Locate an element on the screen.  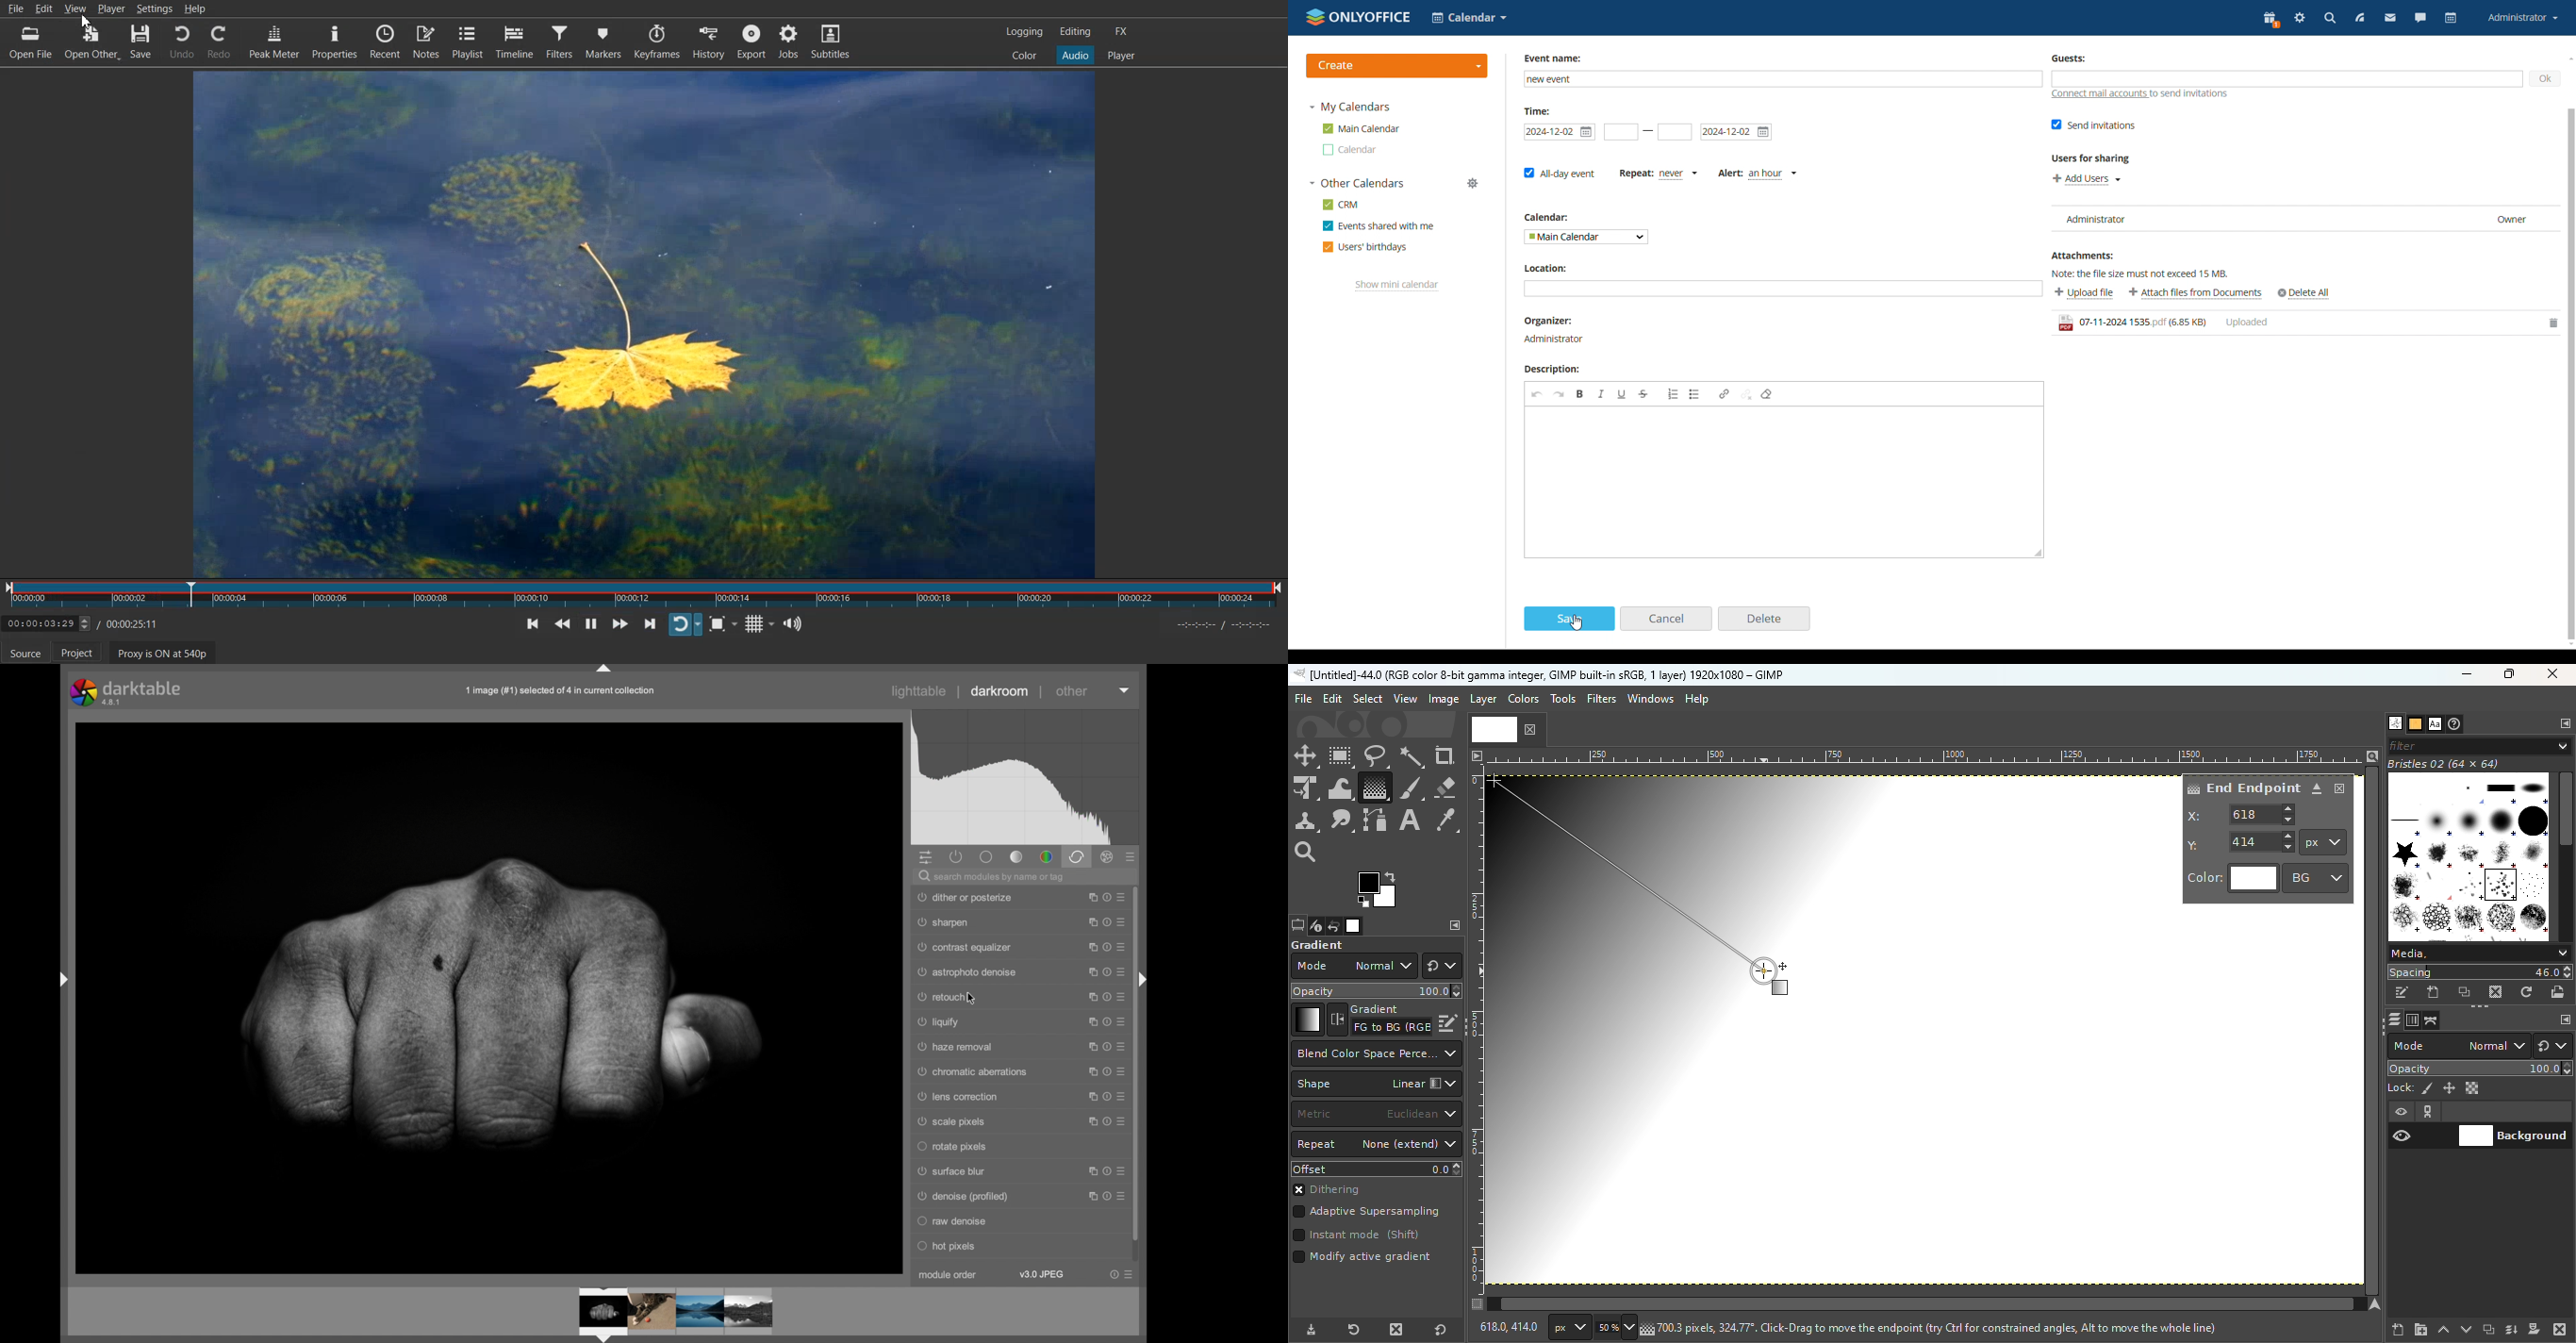
Slider is located at coordinates (643, 597).